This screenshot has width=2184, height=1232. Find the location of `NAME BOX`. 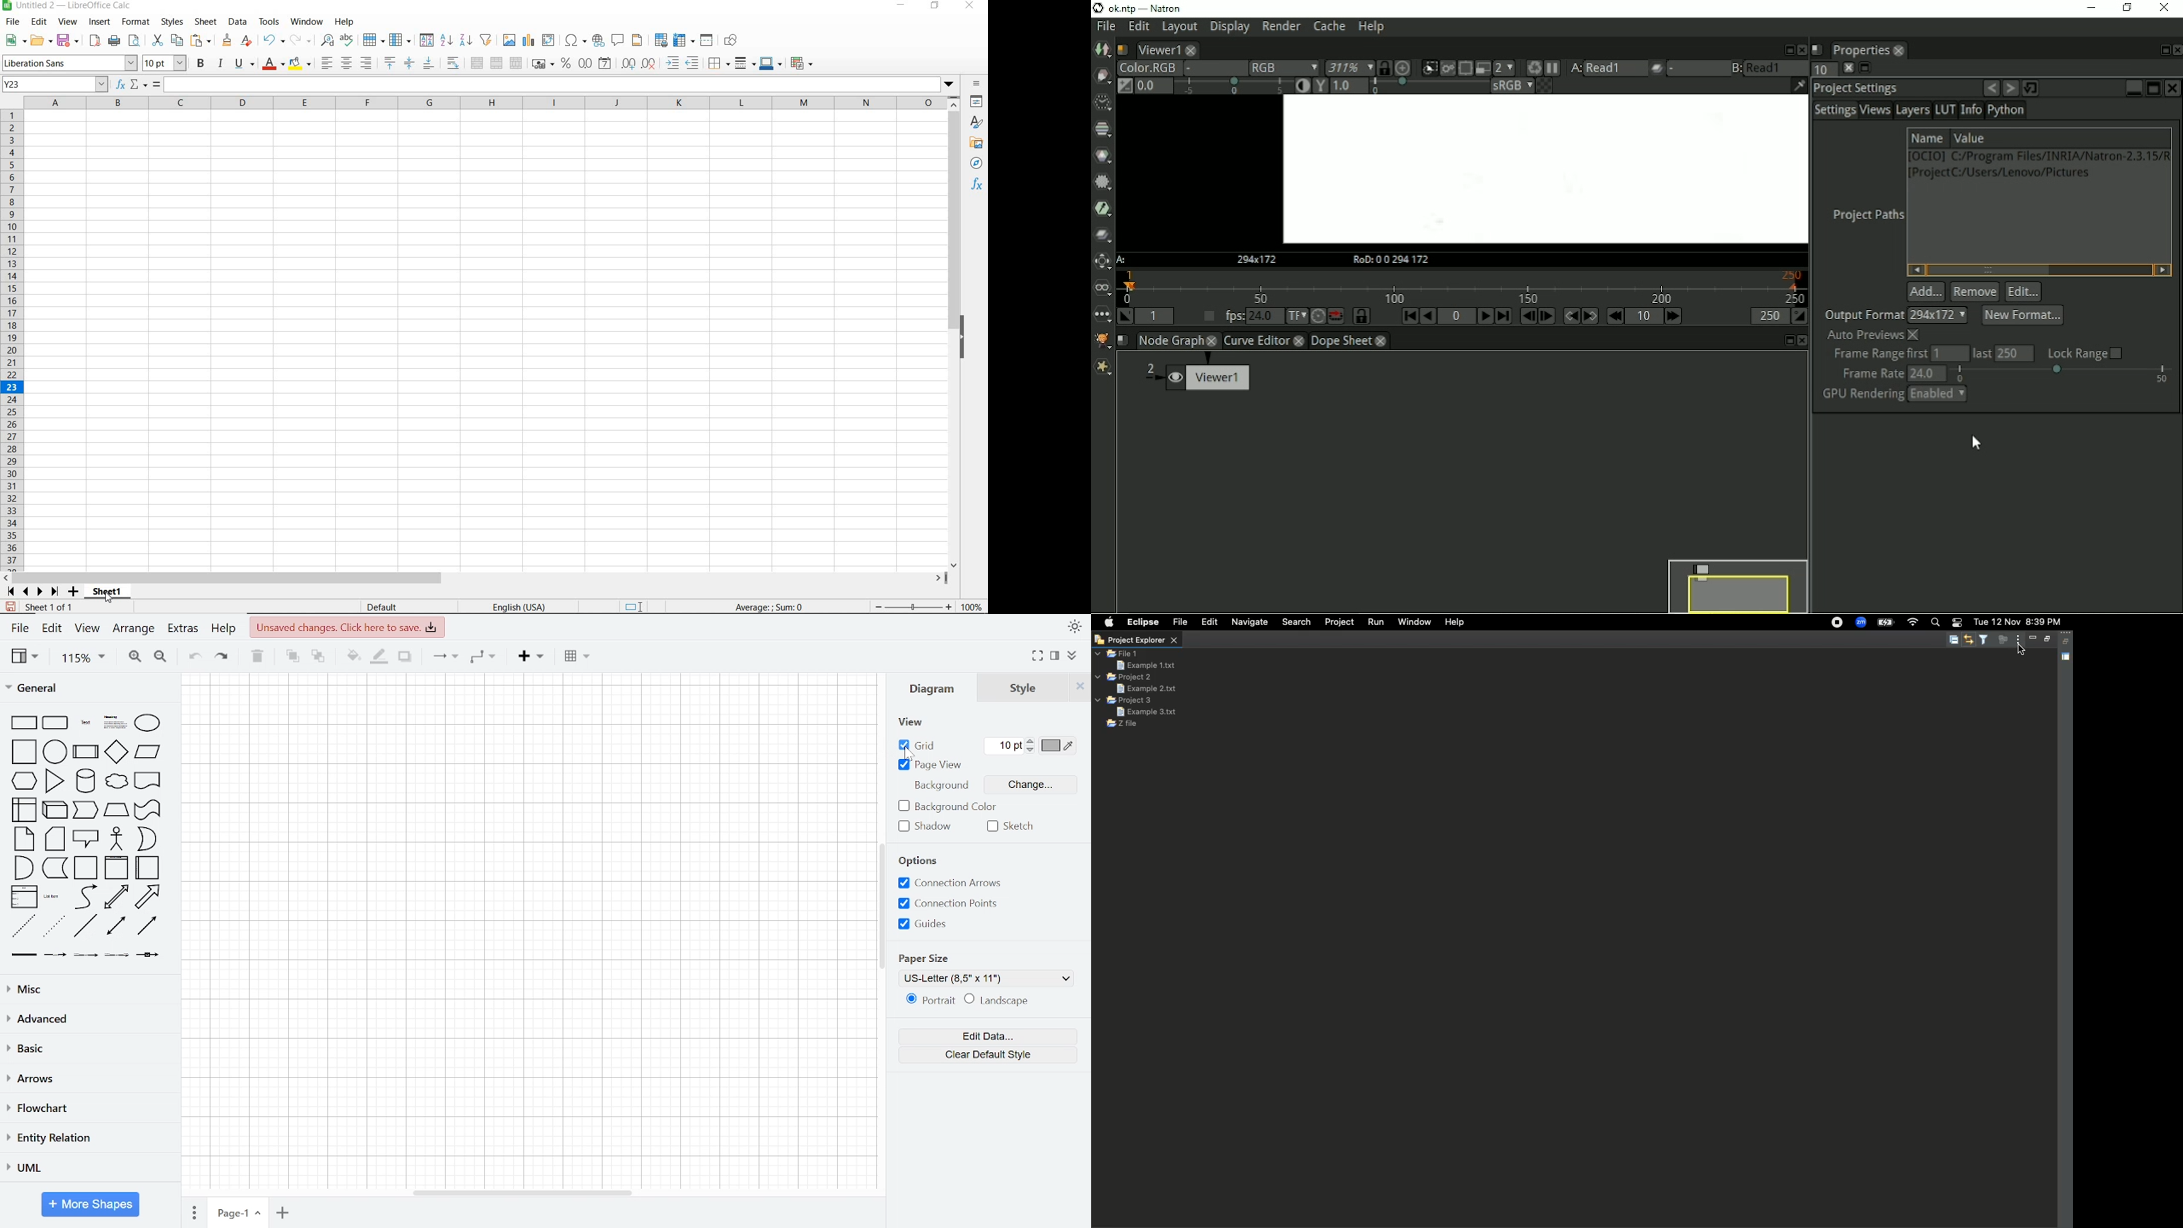

NAME BOX is located at coordinates (55, 85).